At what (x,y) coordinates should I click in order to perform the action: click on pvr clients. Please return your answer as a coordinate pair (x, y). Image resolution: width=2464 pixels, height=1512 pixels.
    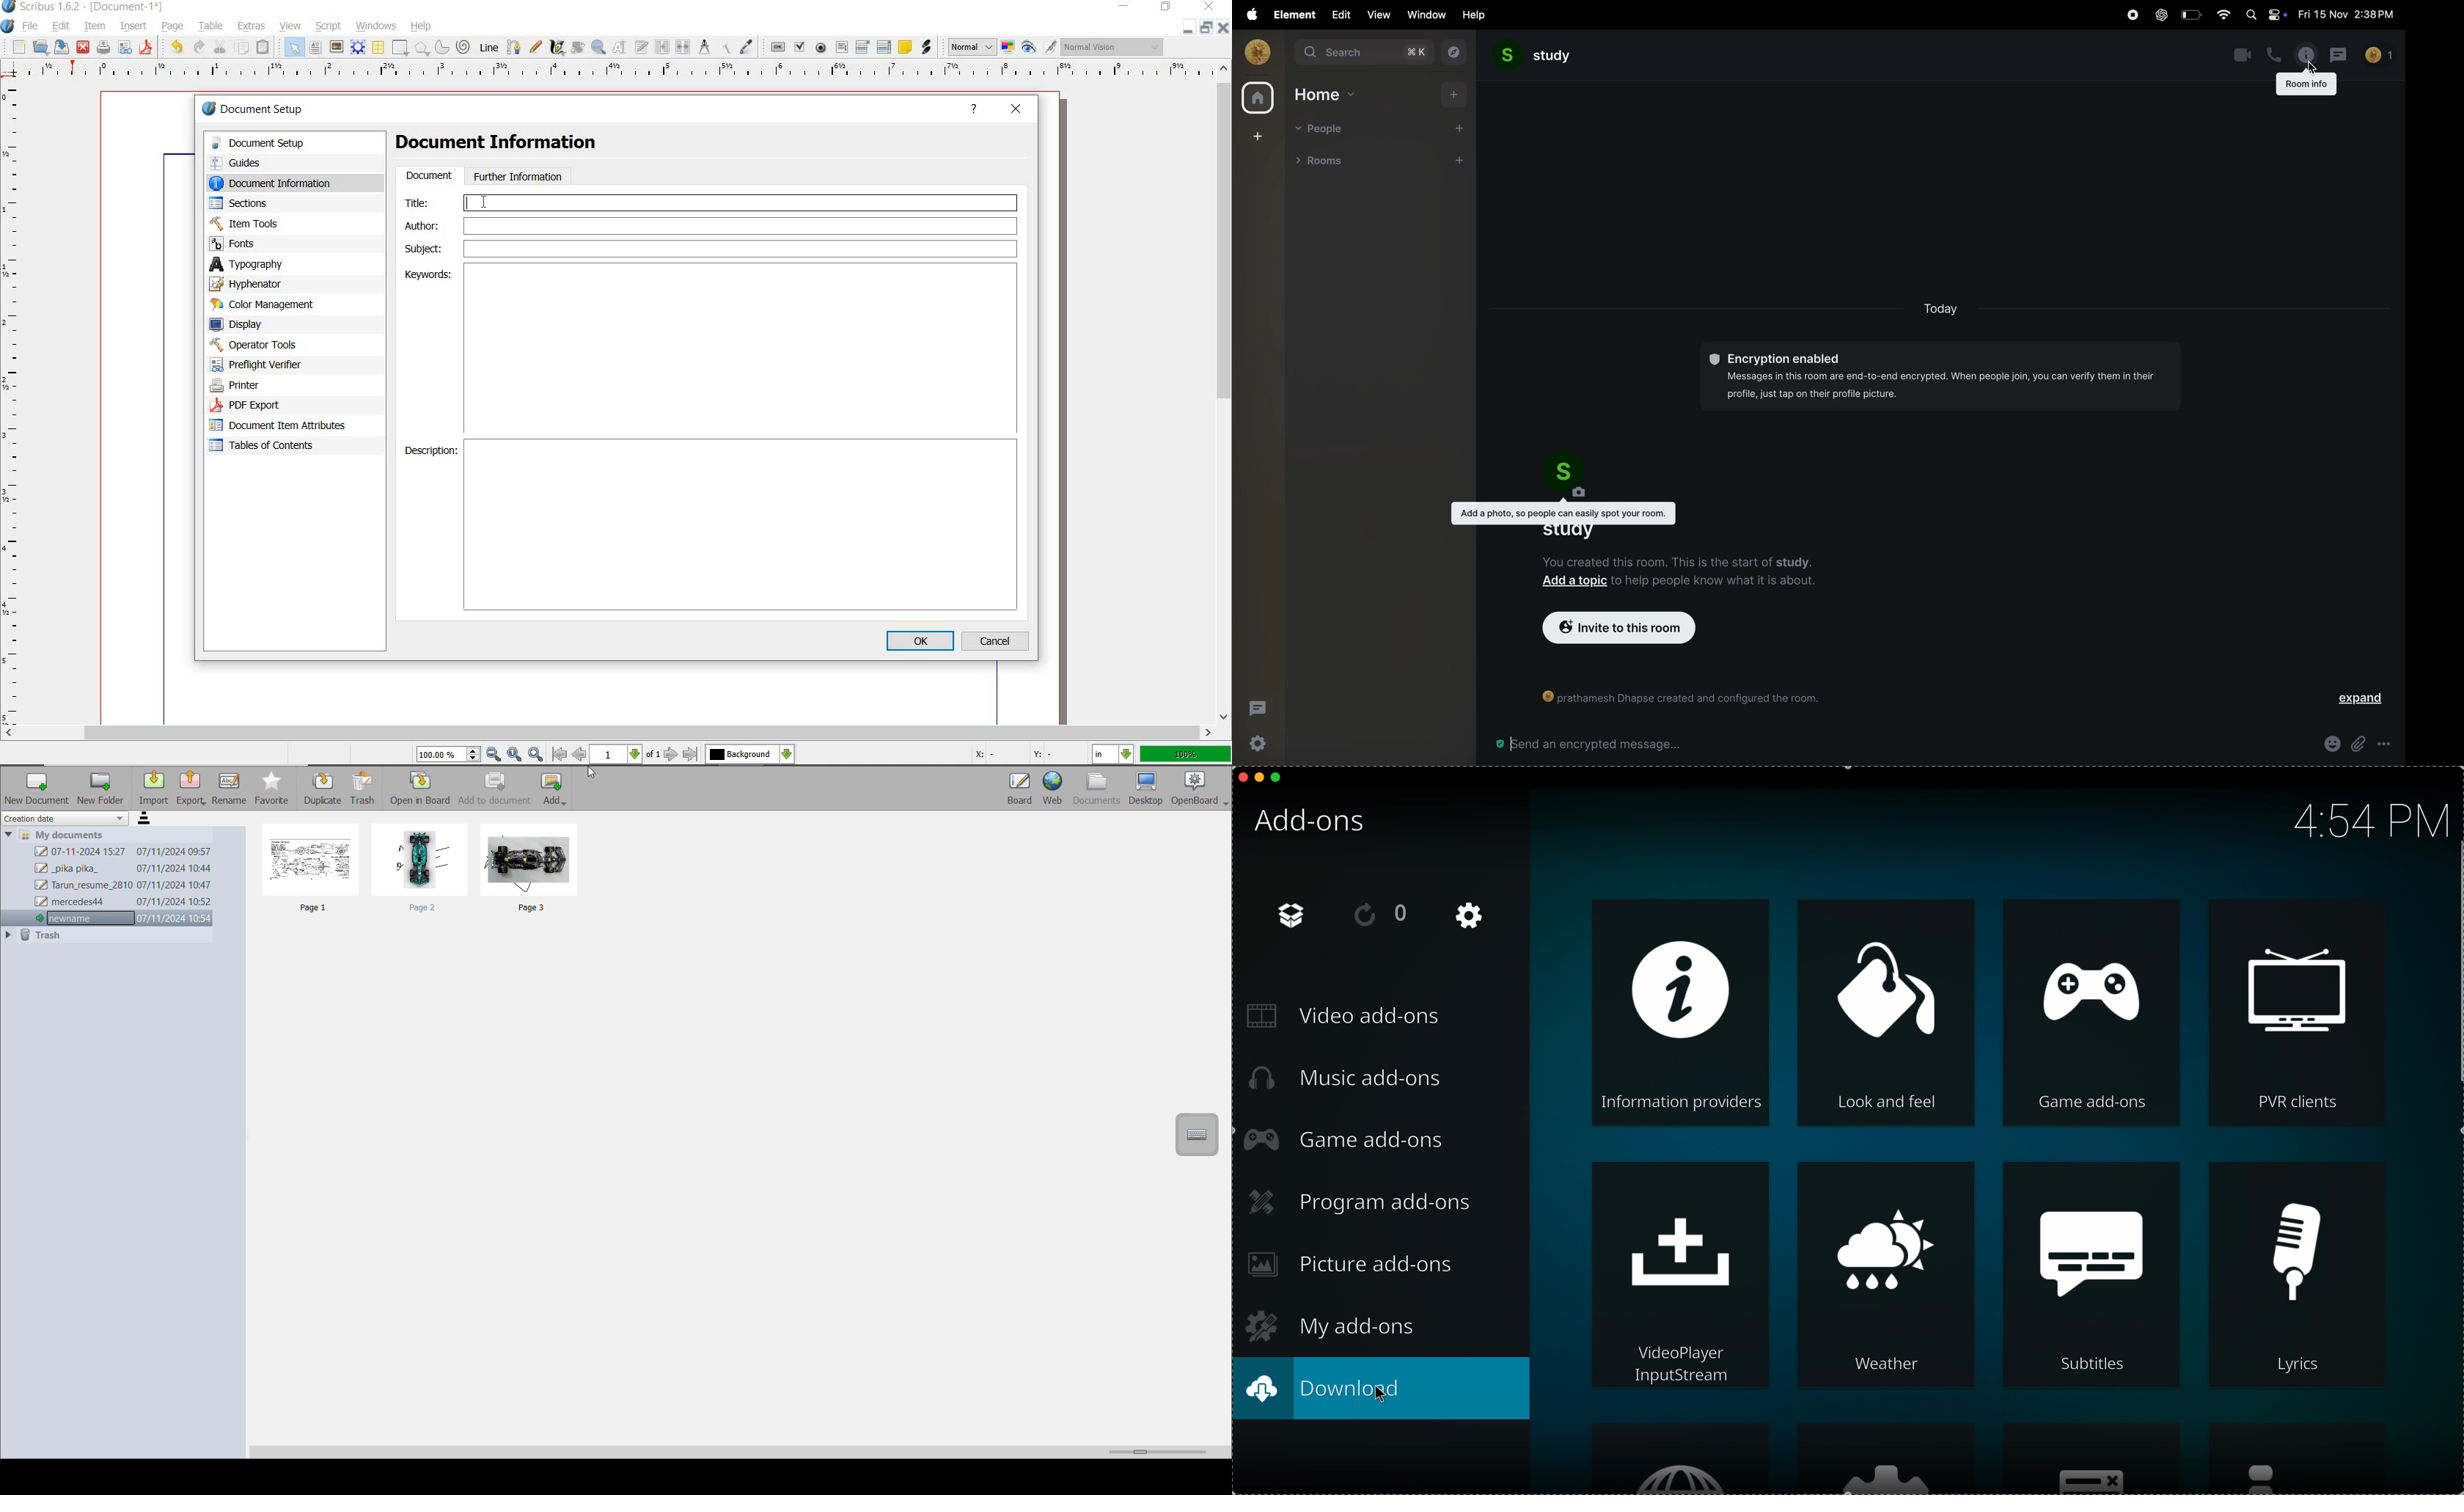
    Looking at the image, I should click on (2298, 1012).